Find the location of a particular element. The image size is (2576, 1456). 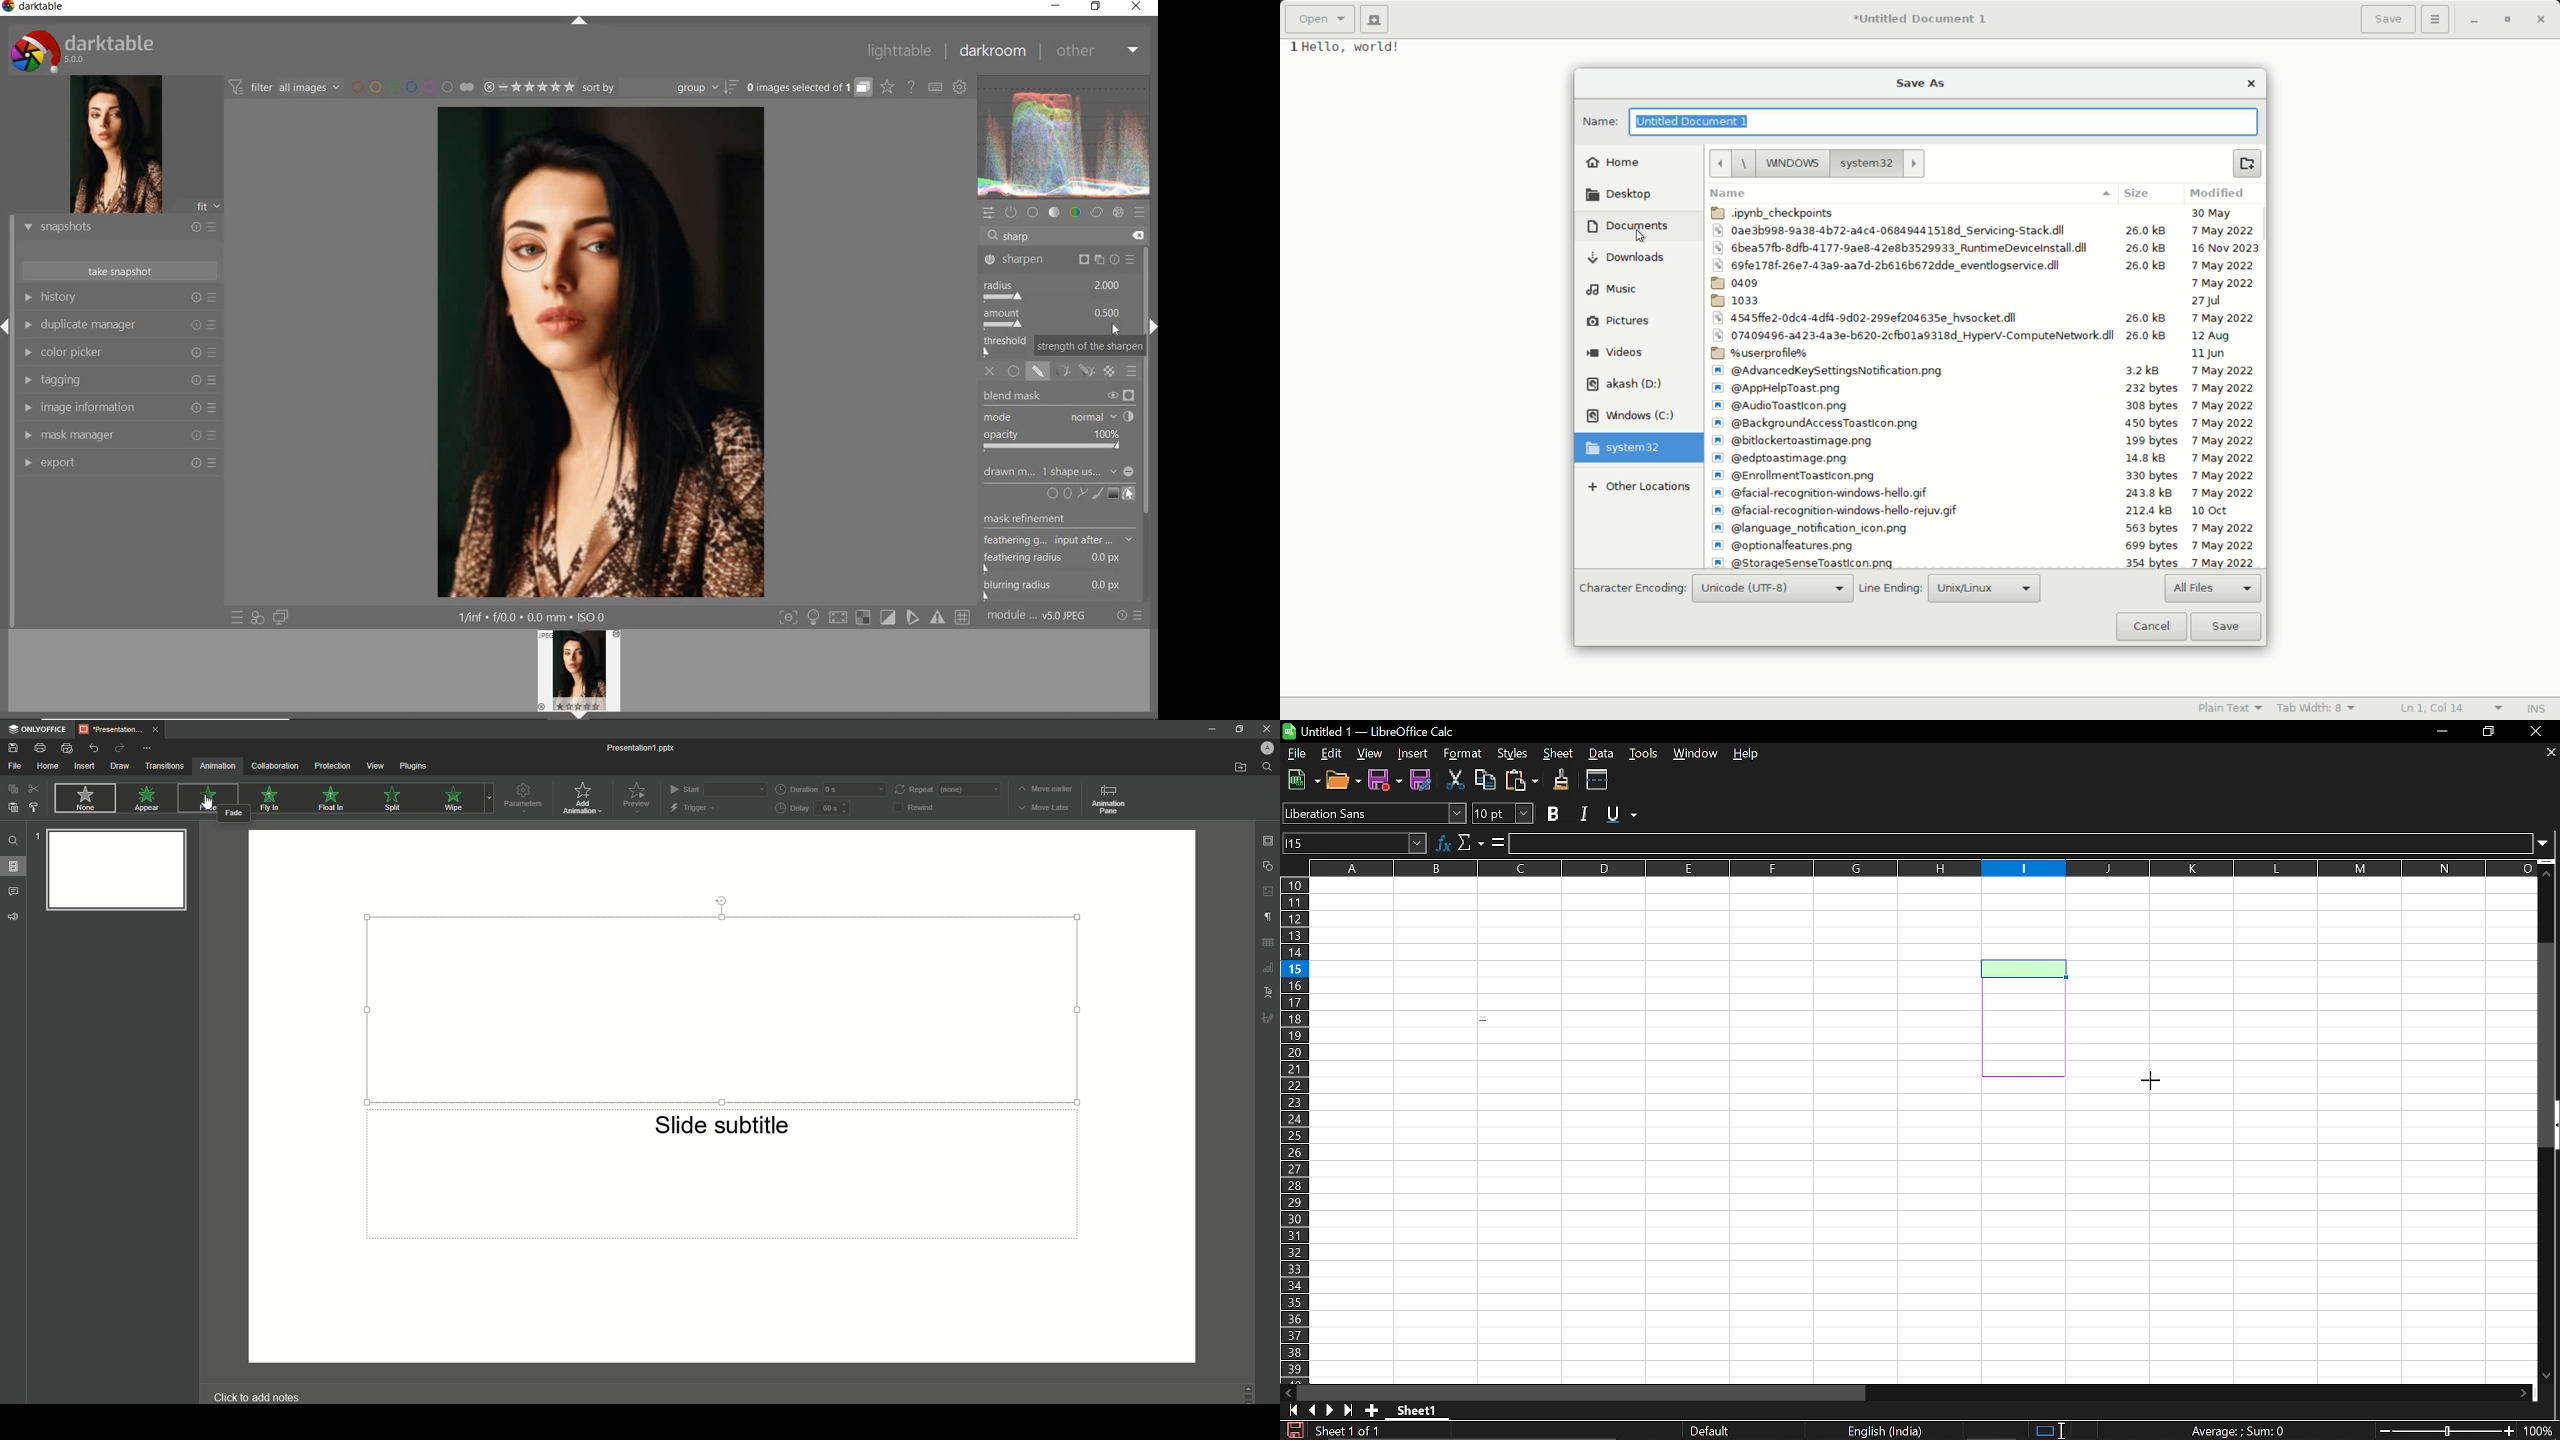

color picker is located at coordinates (119, 352).